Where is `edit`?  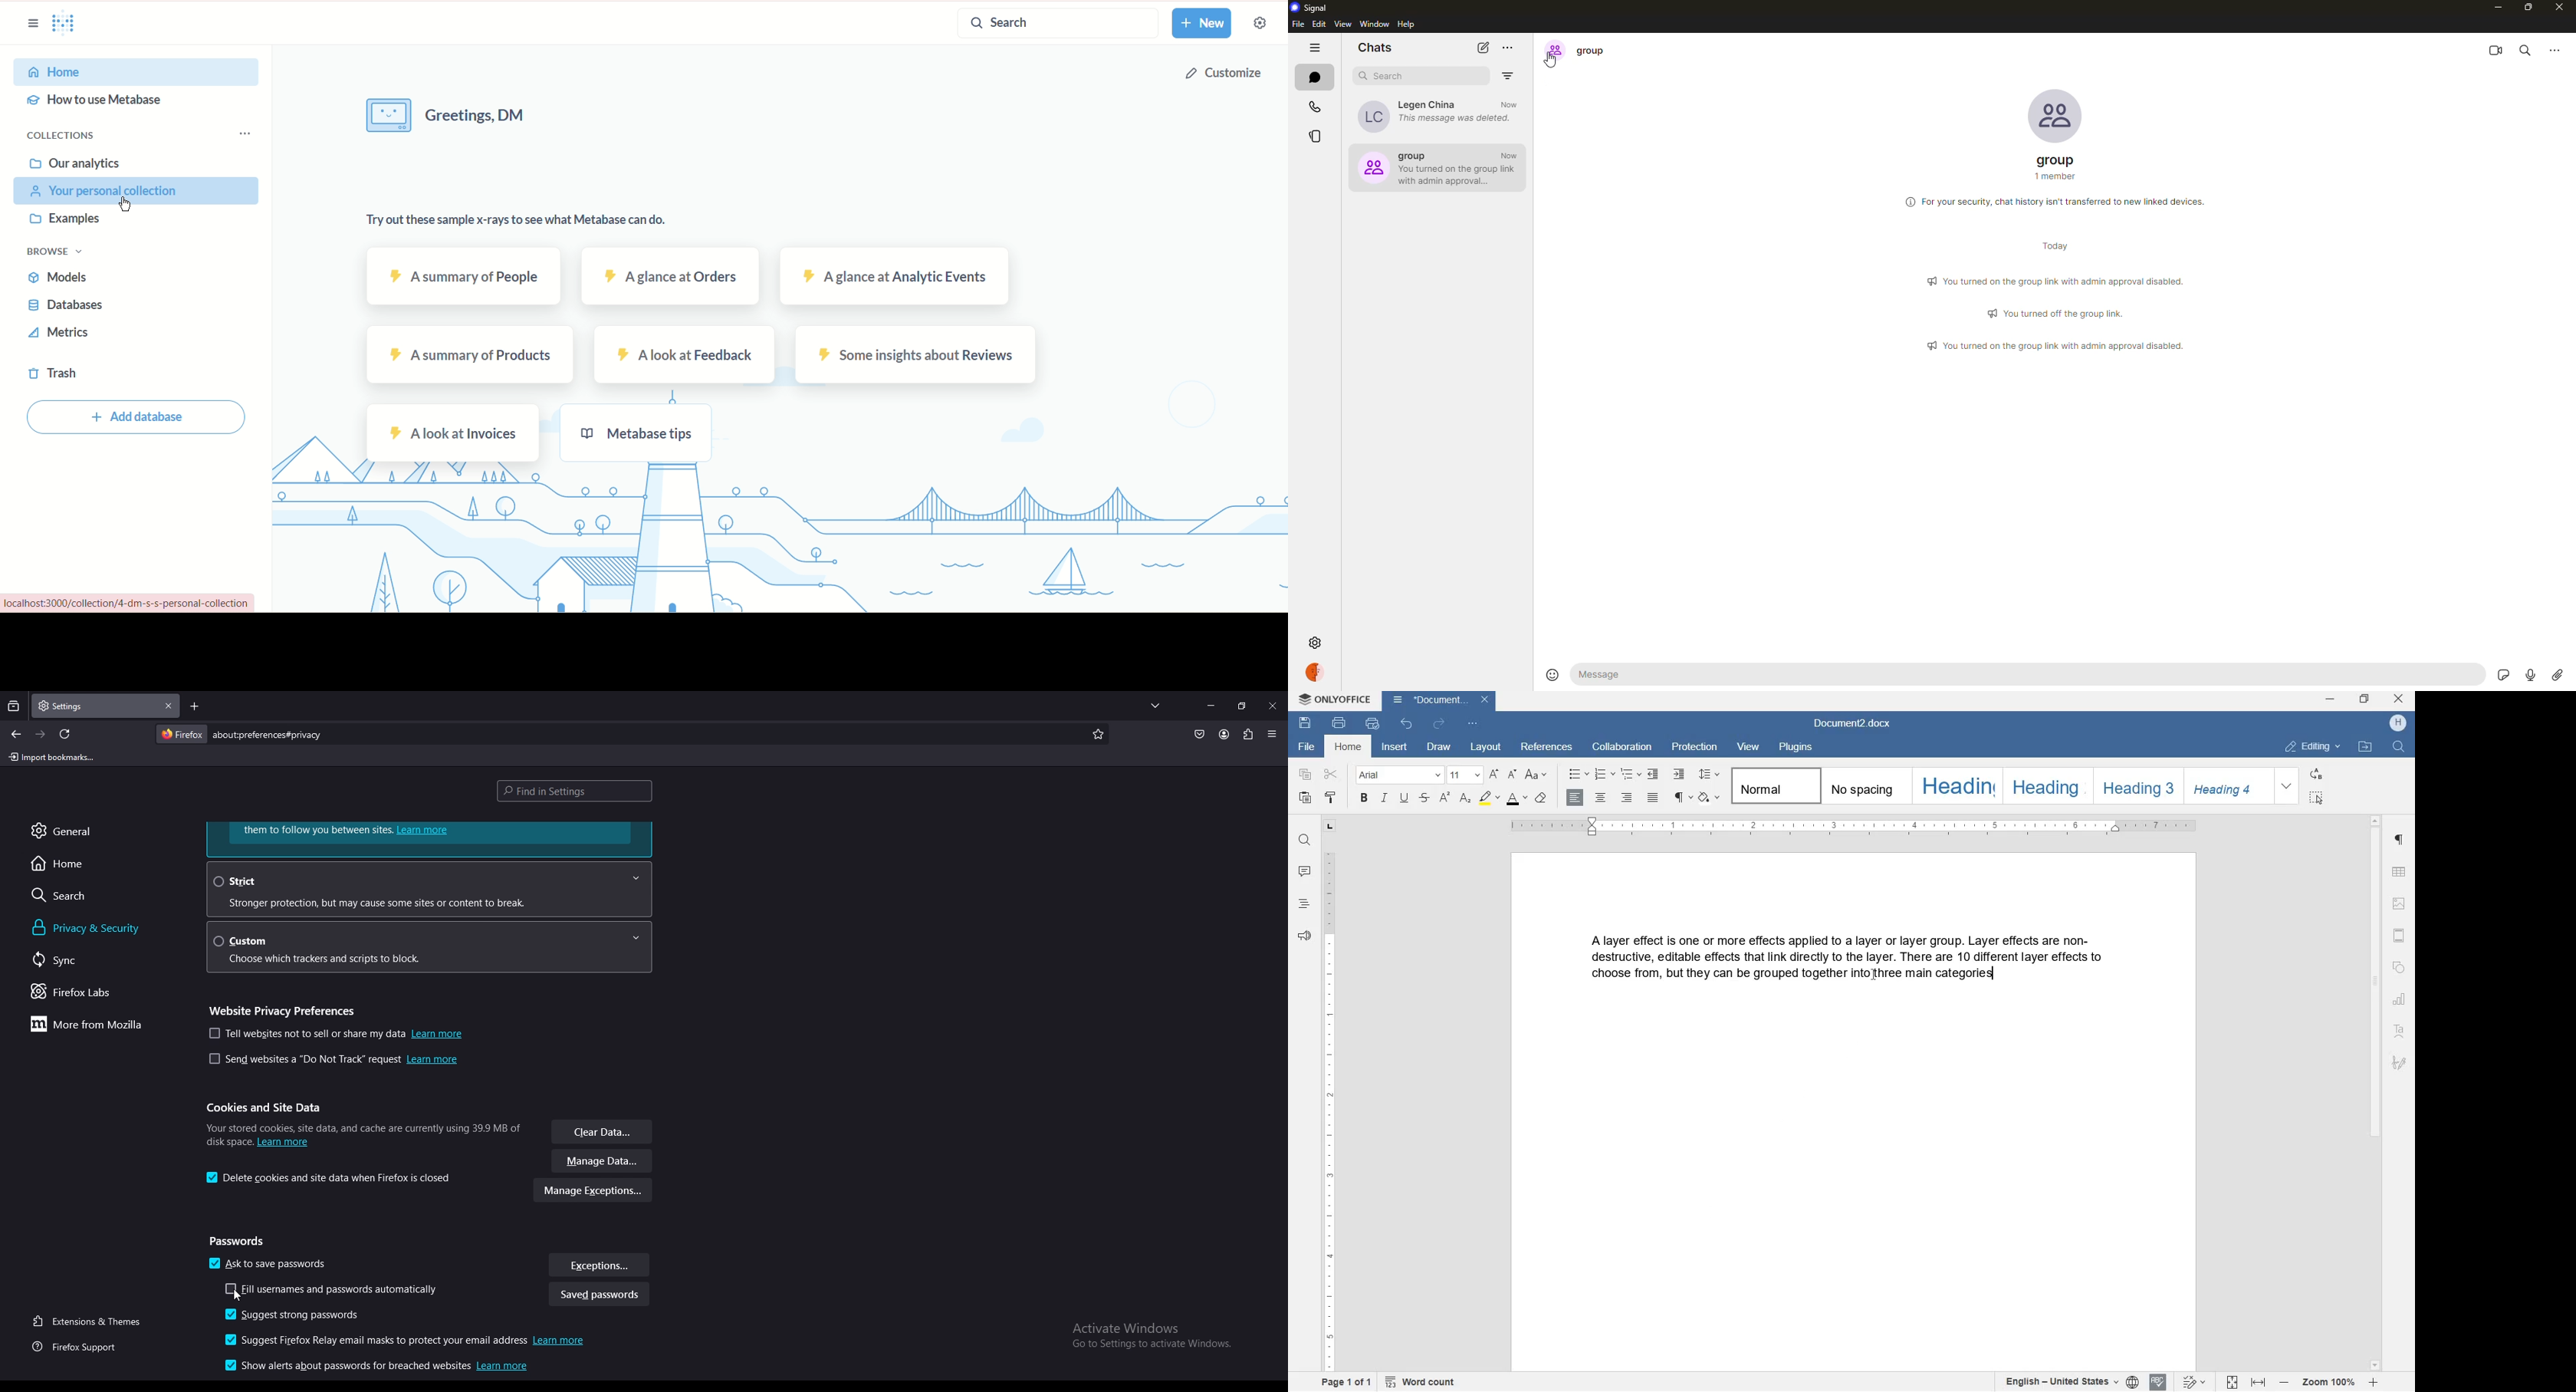 edit is located at coordinates (1319, 24).